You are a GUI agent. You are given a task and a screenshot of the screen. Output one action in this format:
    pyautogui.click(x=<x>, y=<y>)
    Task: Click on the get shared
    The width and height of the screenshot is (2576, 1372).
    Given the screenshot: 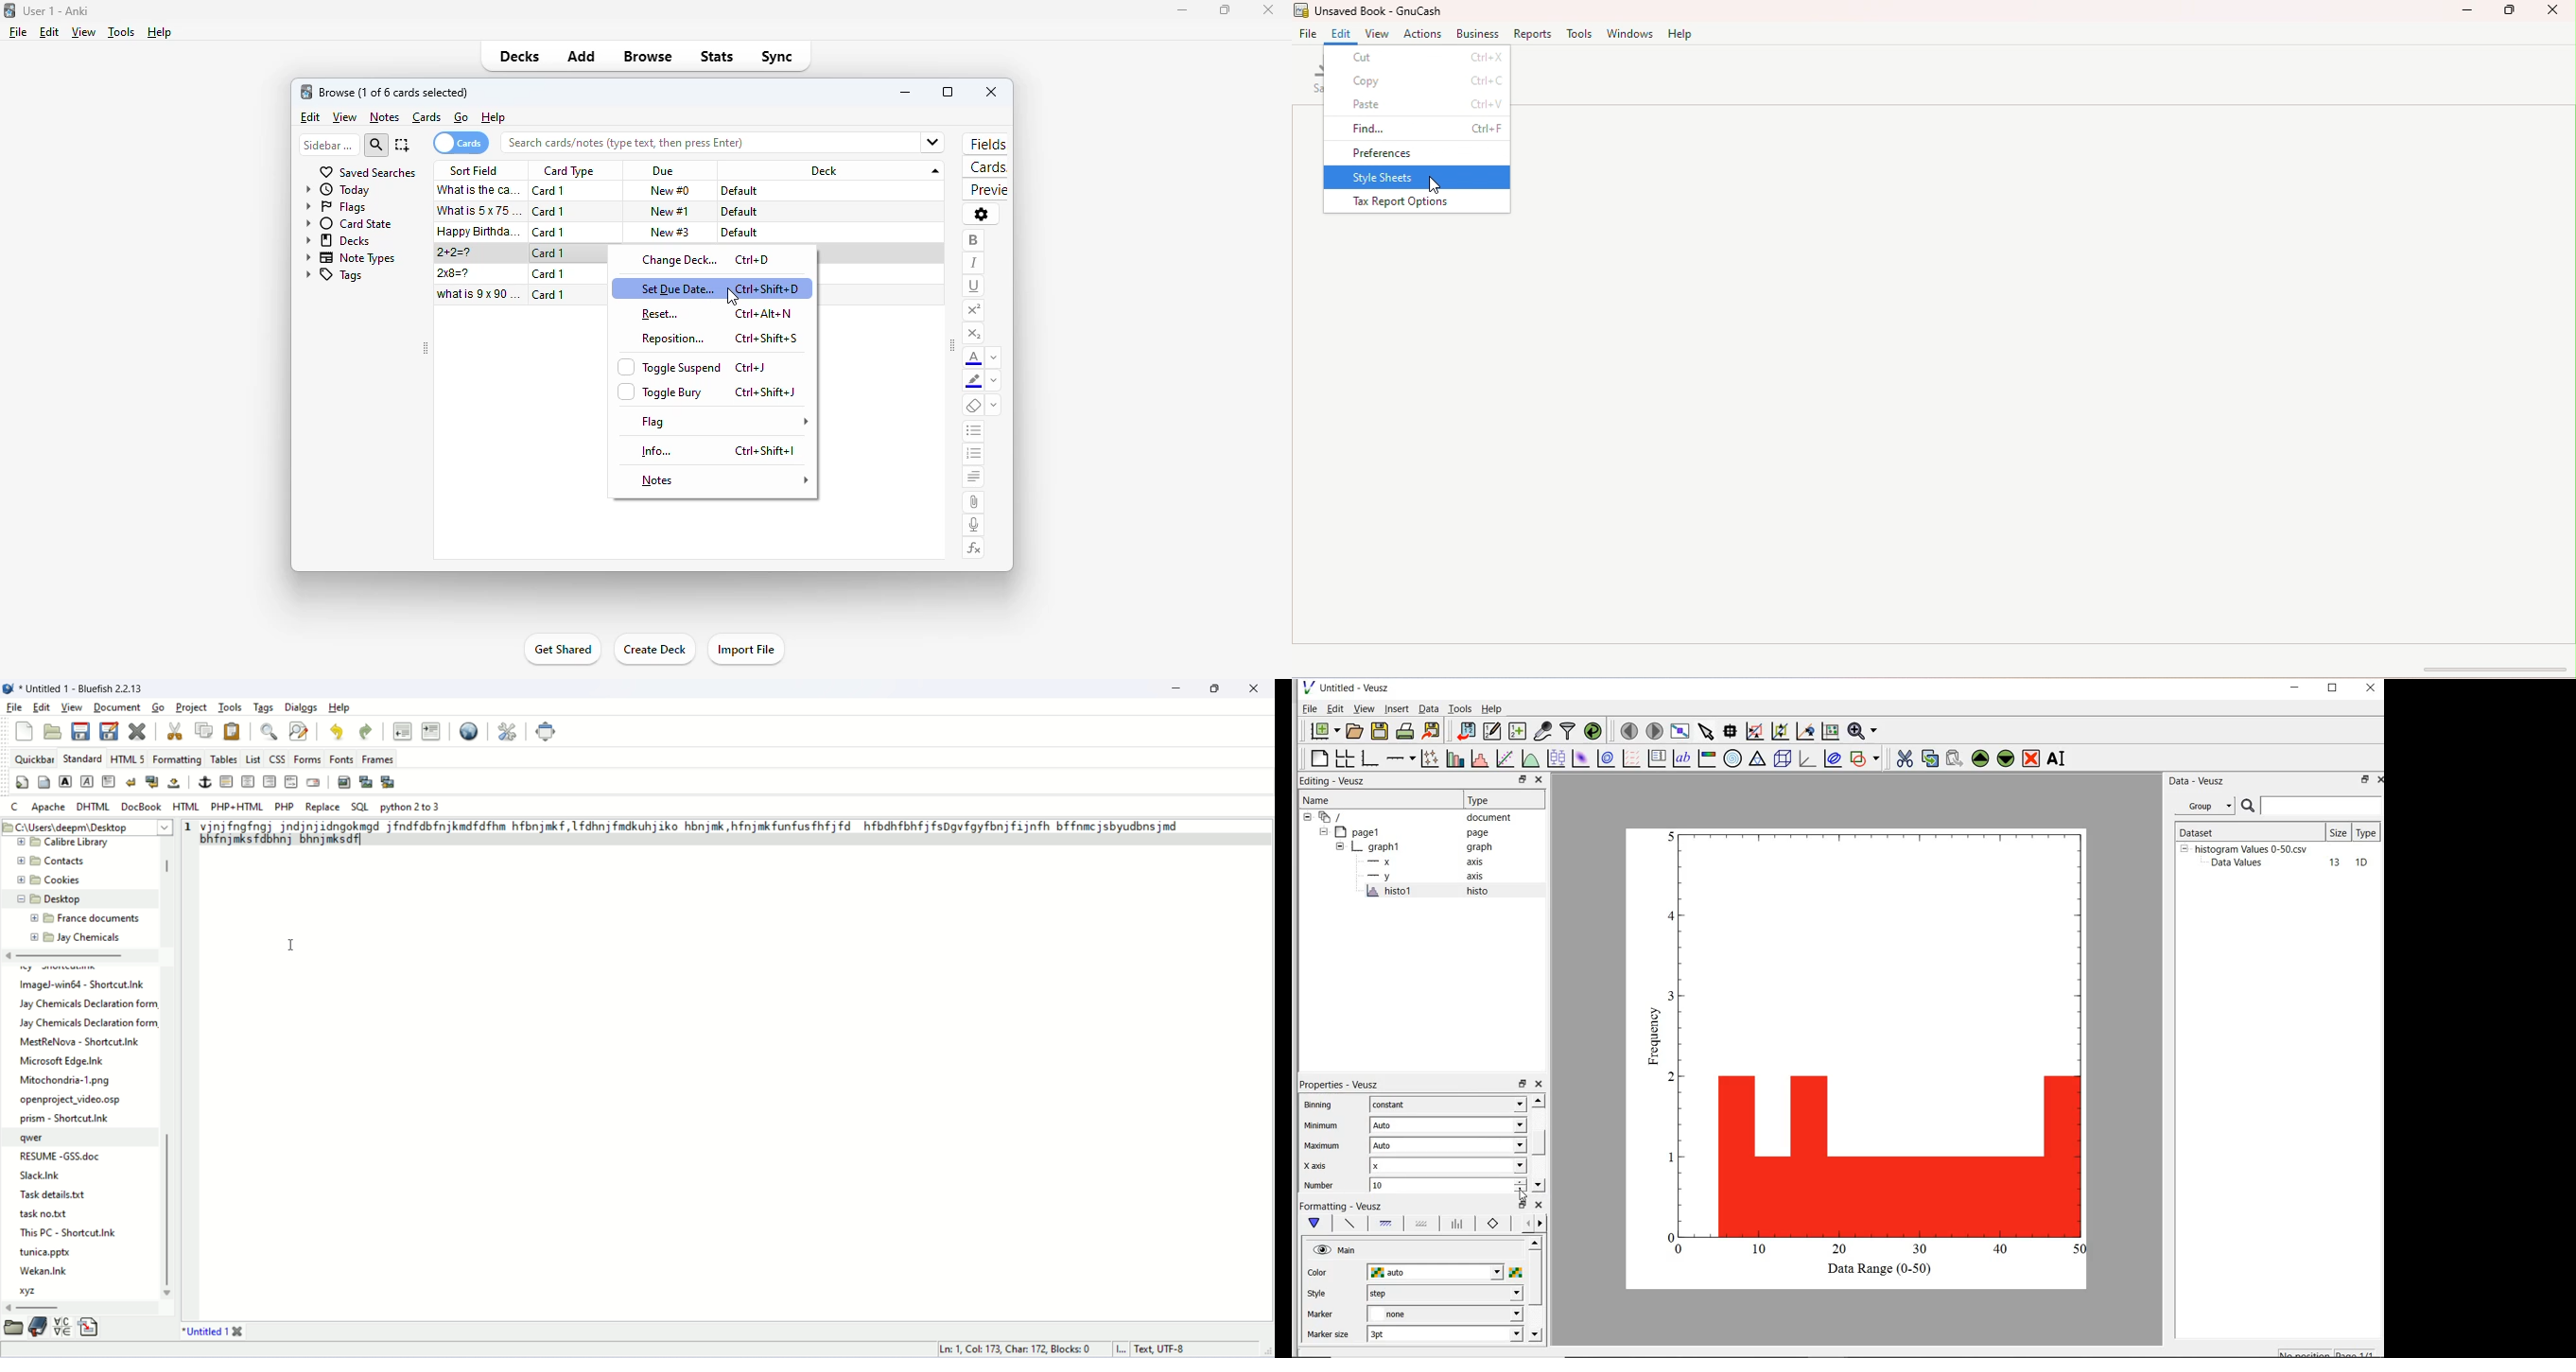 What is the action you would take?
    pyautogui.click(x=561, y=651)
    